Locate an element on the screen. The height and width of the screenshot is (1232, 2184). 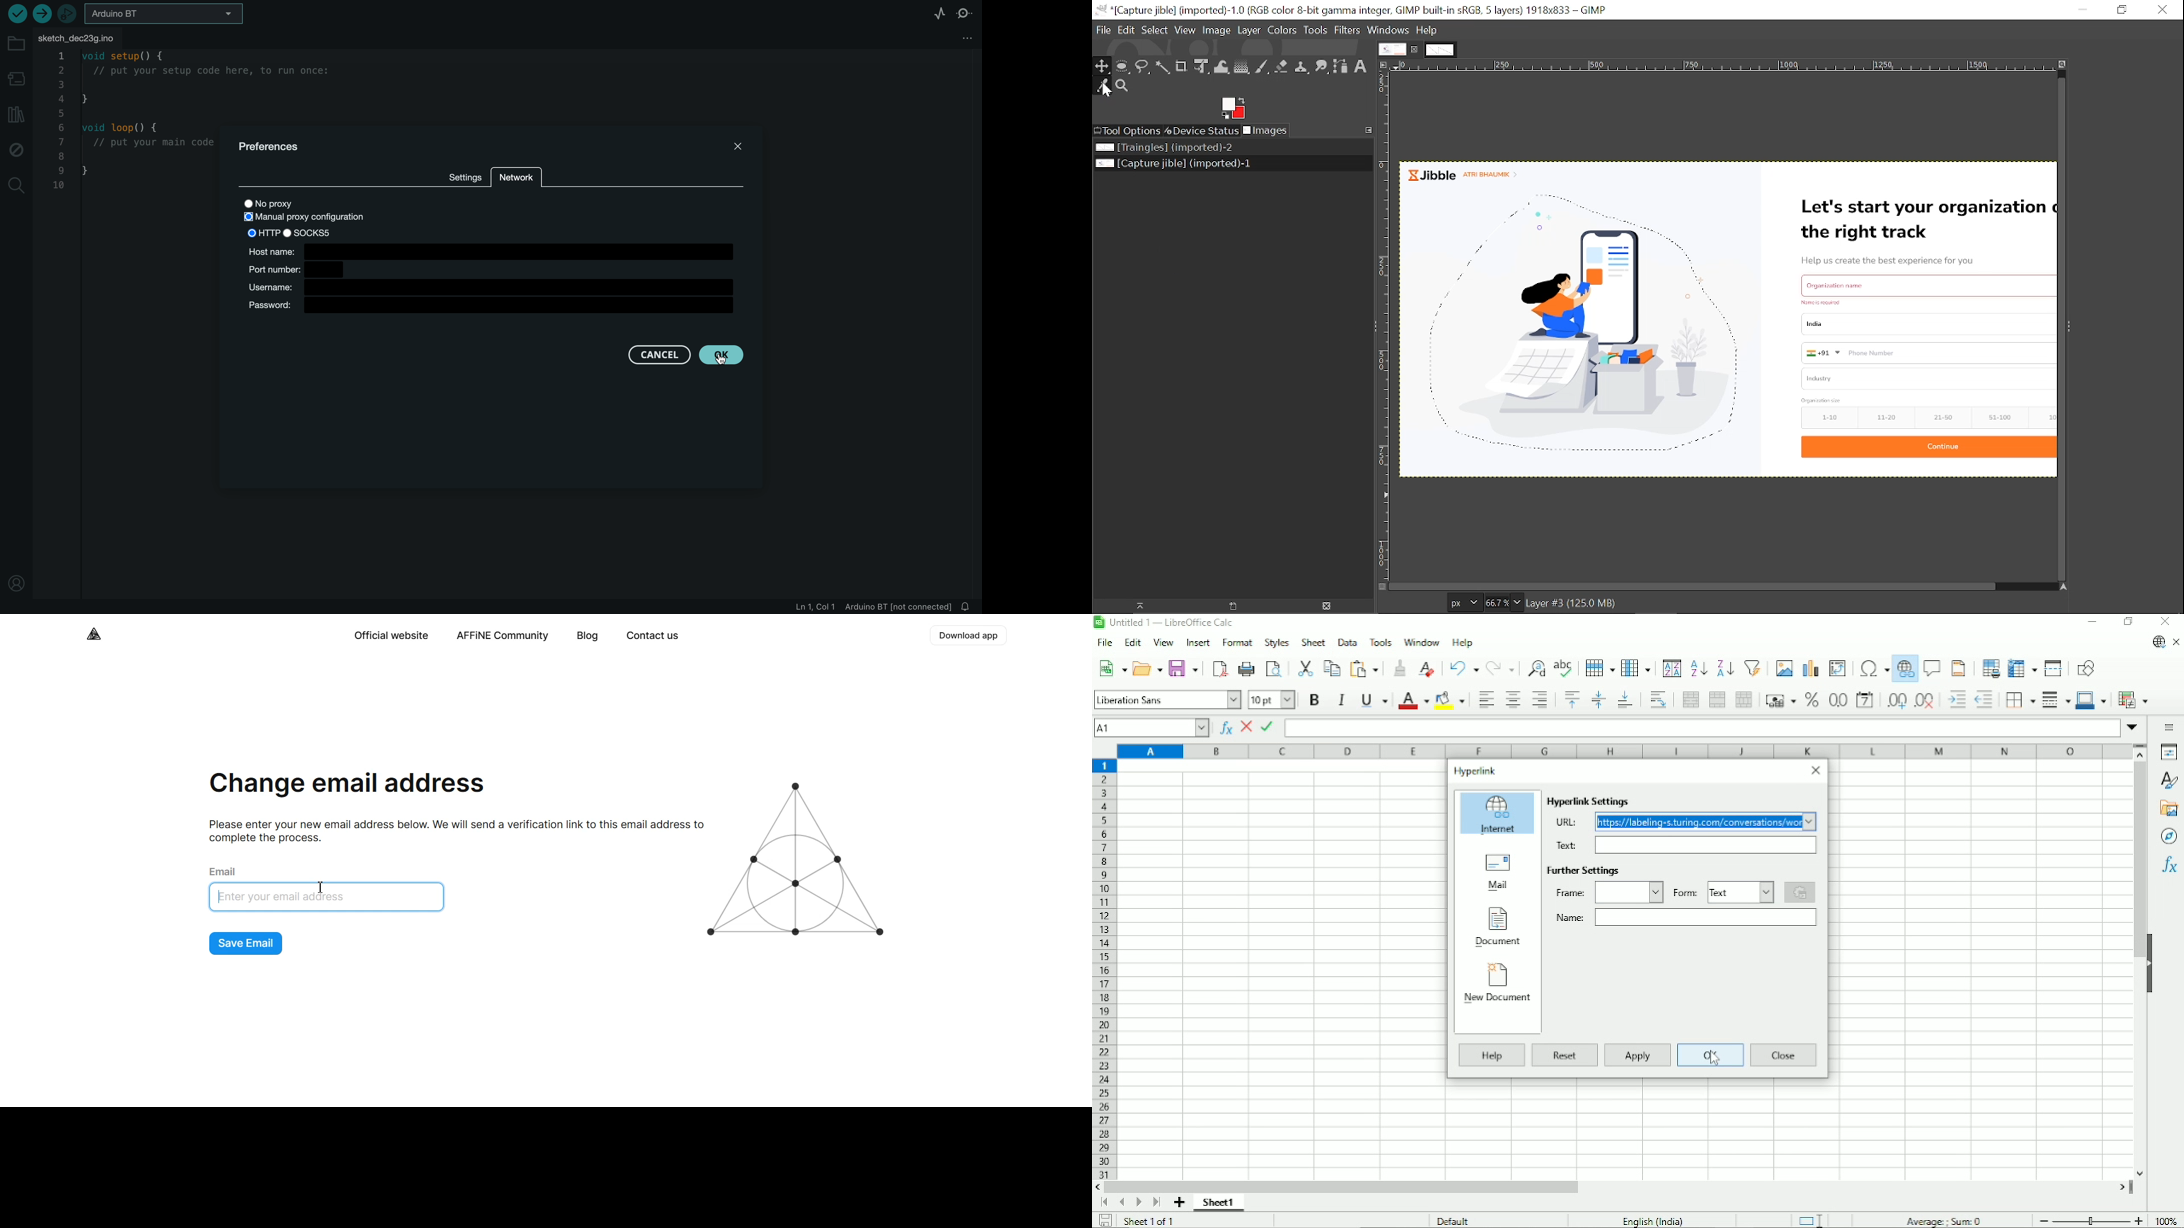
Hide is located at coordinates (2151, 966).